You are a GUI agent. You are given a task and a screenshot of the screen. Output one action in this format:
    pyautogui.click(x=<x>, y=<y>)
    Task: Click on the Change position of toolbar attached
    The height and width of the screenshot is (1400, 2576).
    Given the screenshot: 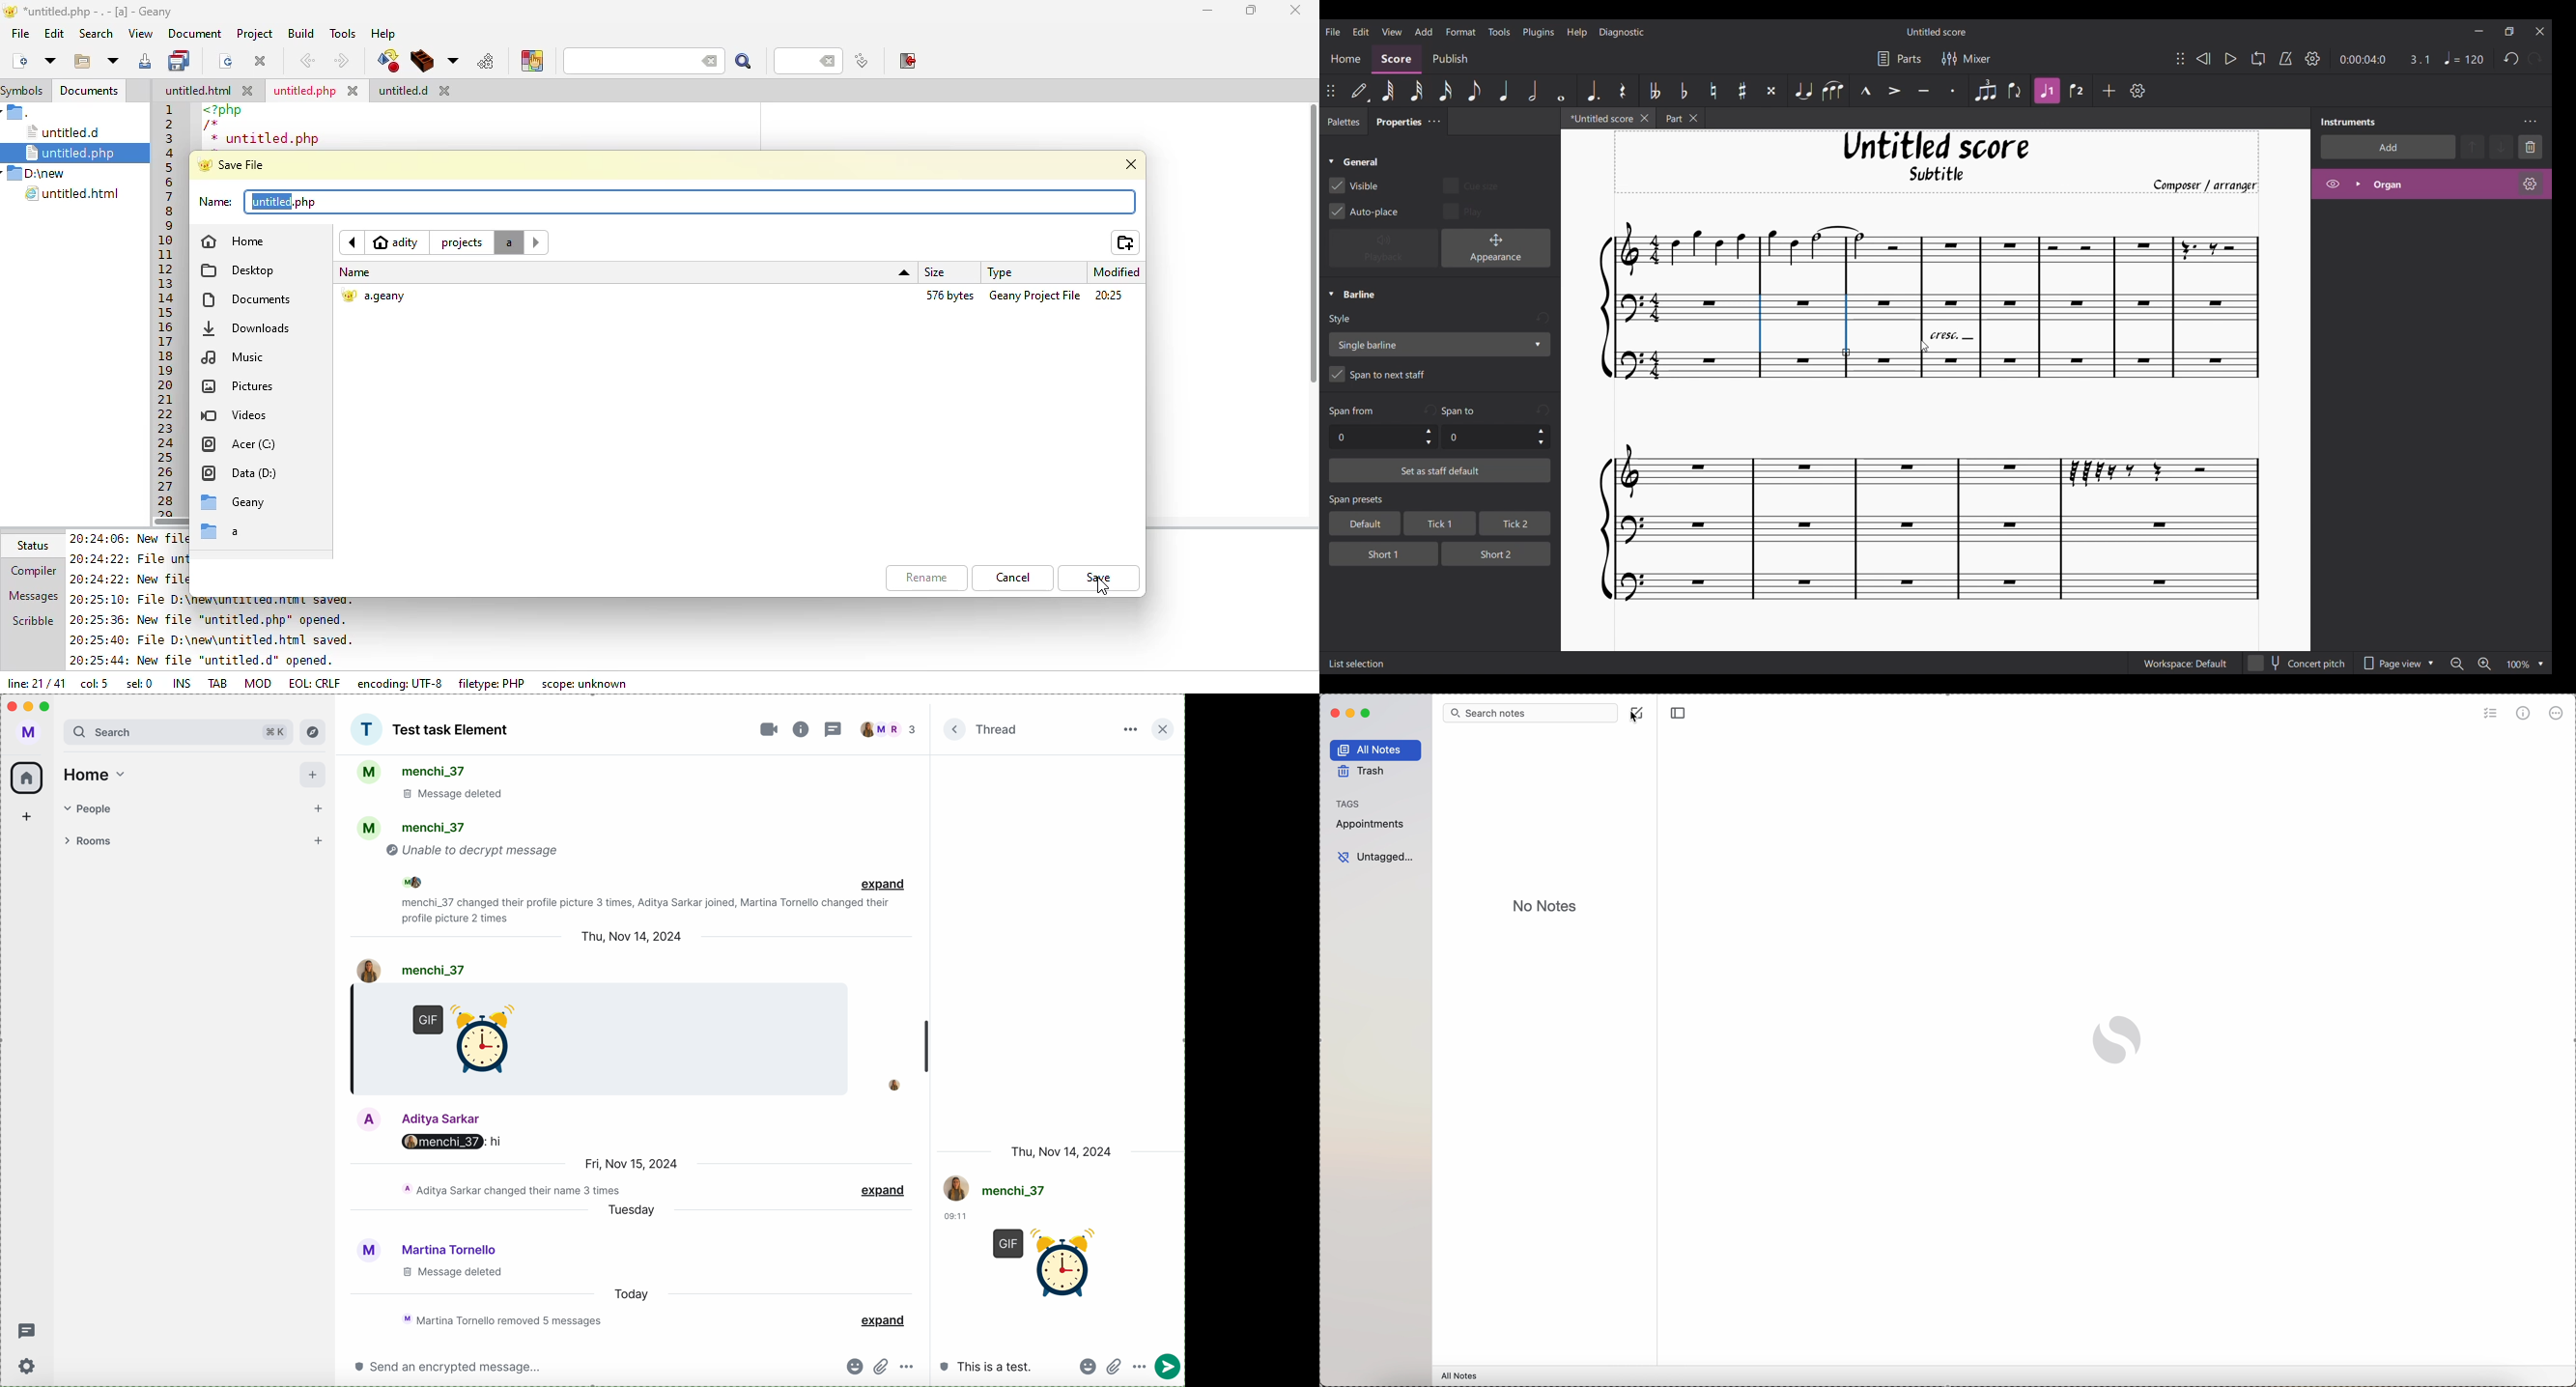 What is the action you would take?
    pyautogui.click(x=1331, y=91)
    